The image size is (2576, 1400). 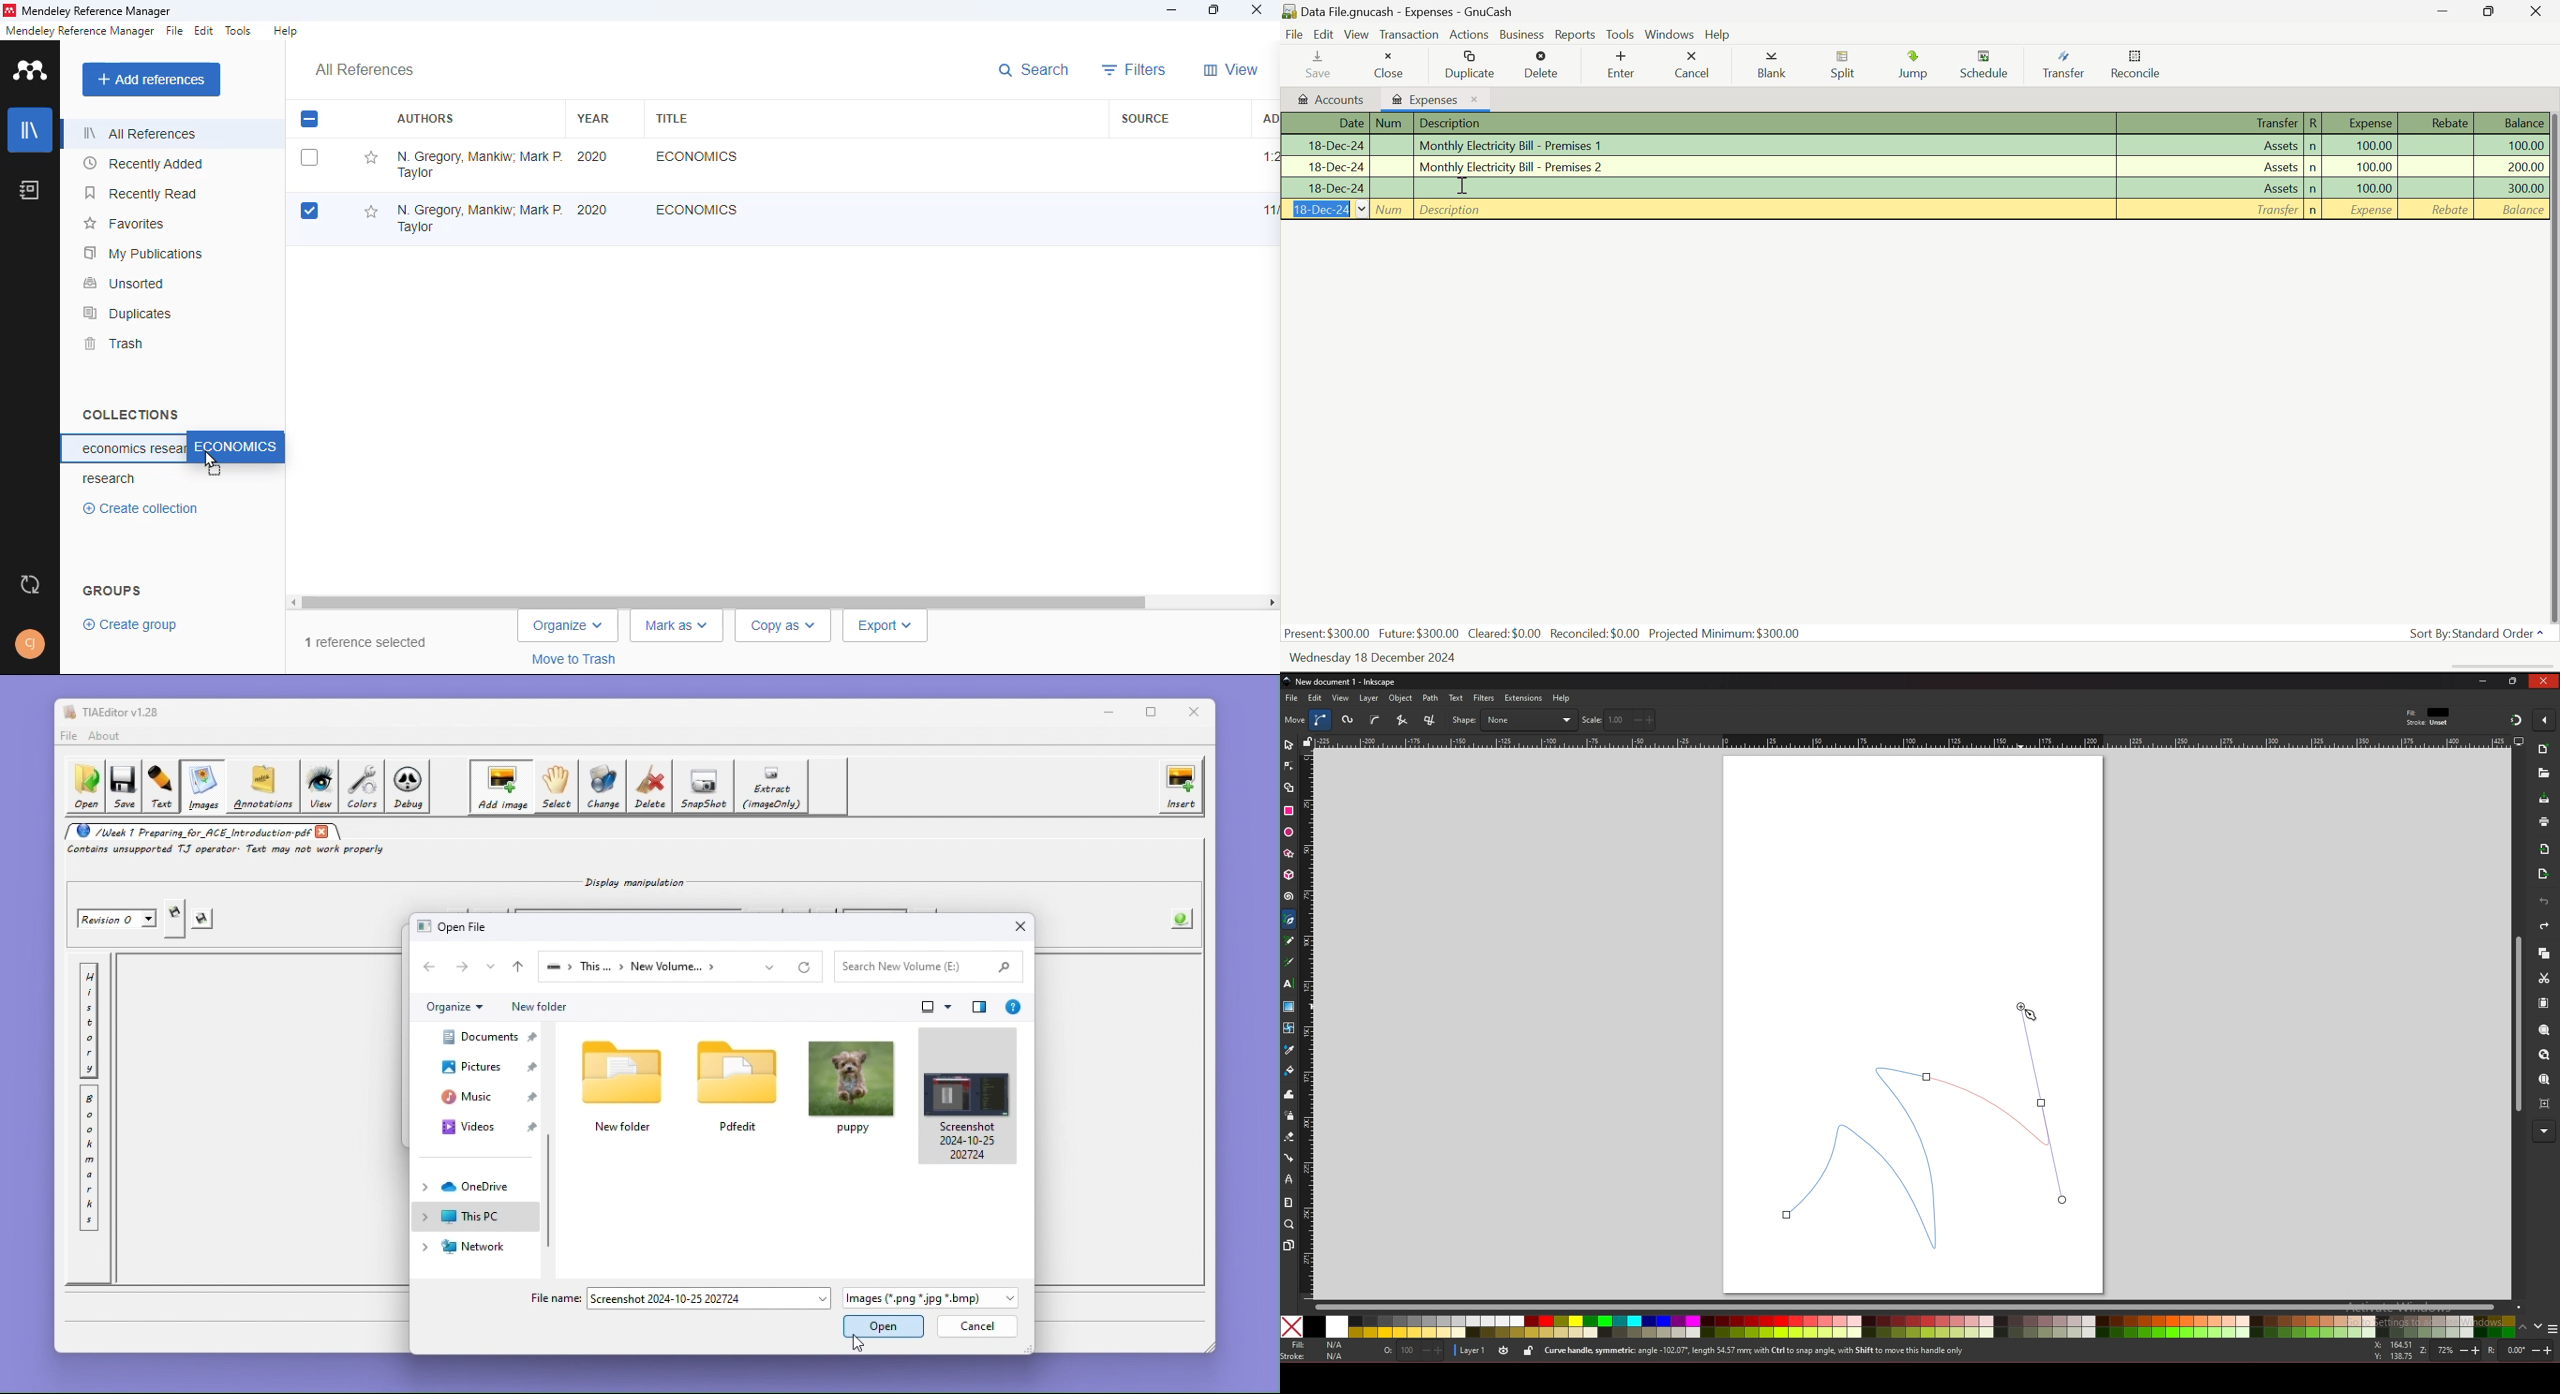 What do you see at coordinates (97, 12) in the screenshot?
I see `mendeley reference manager` at bounding box center [97, 12].